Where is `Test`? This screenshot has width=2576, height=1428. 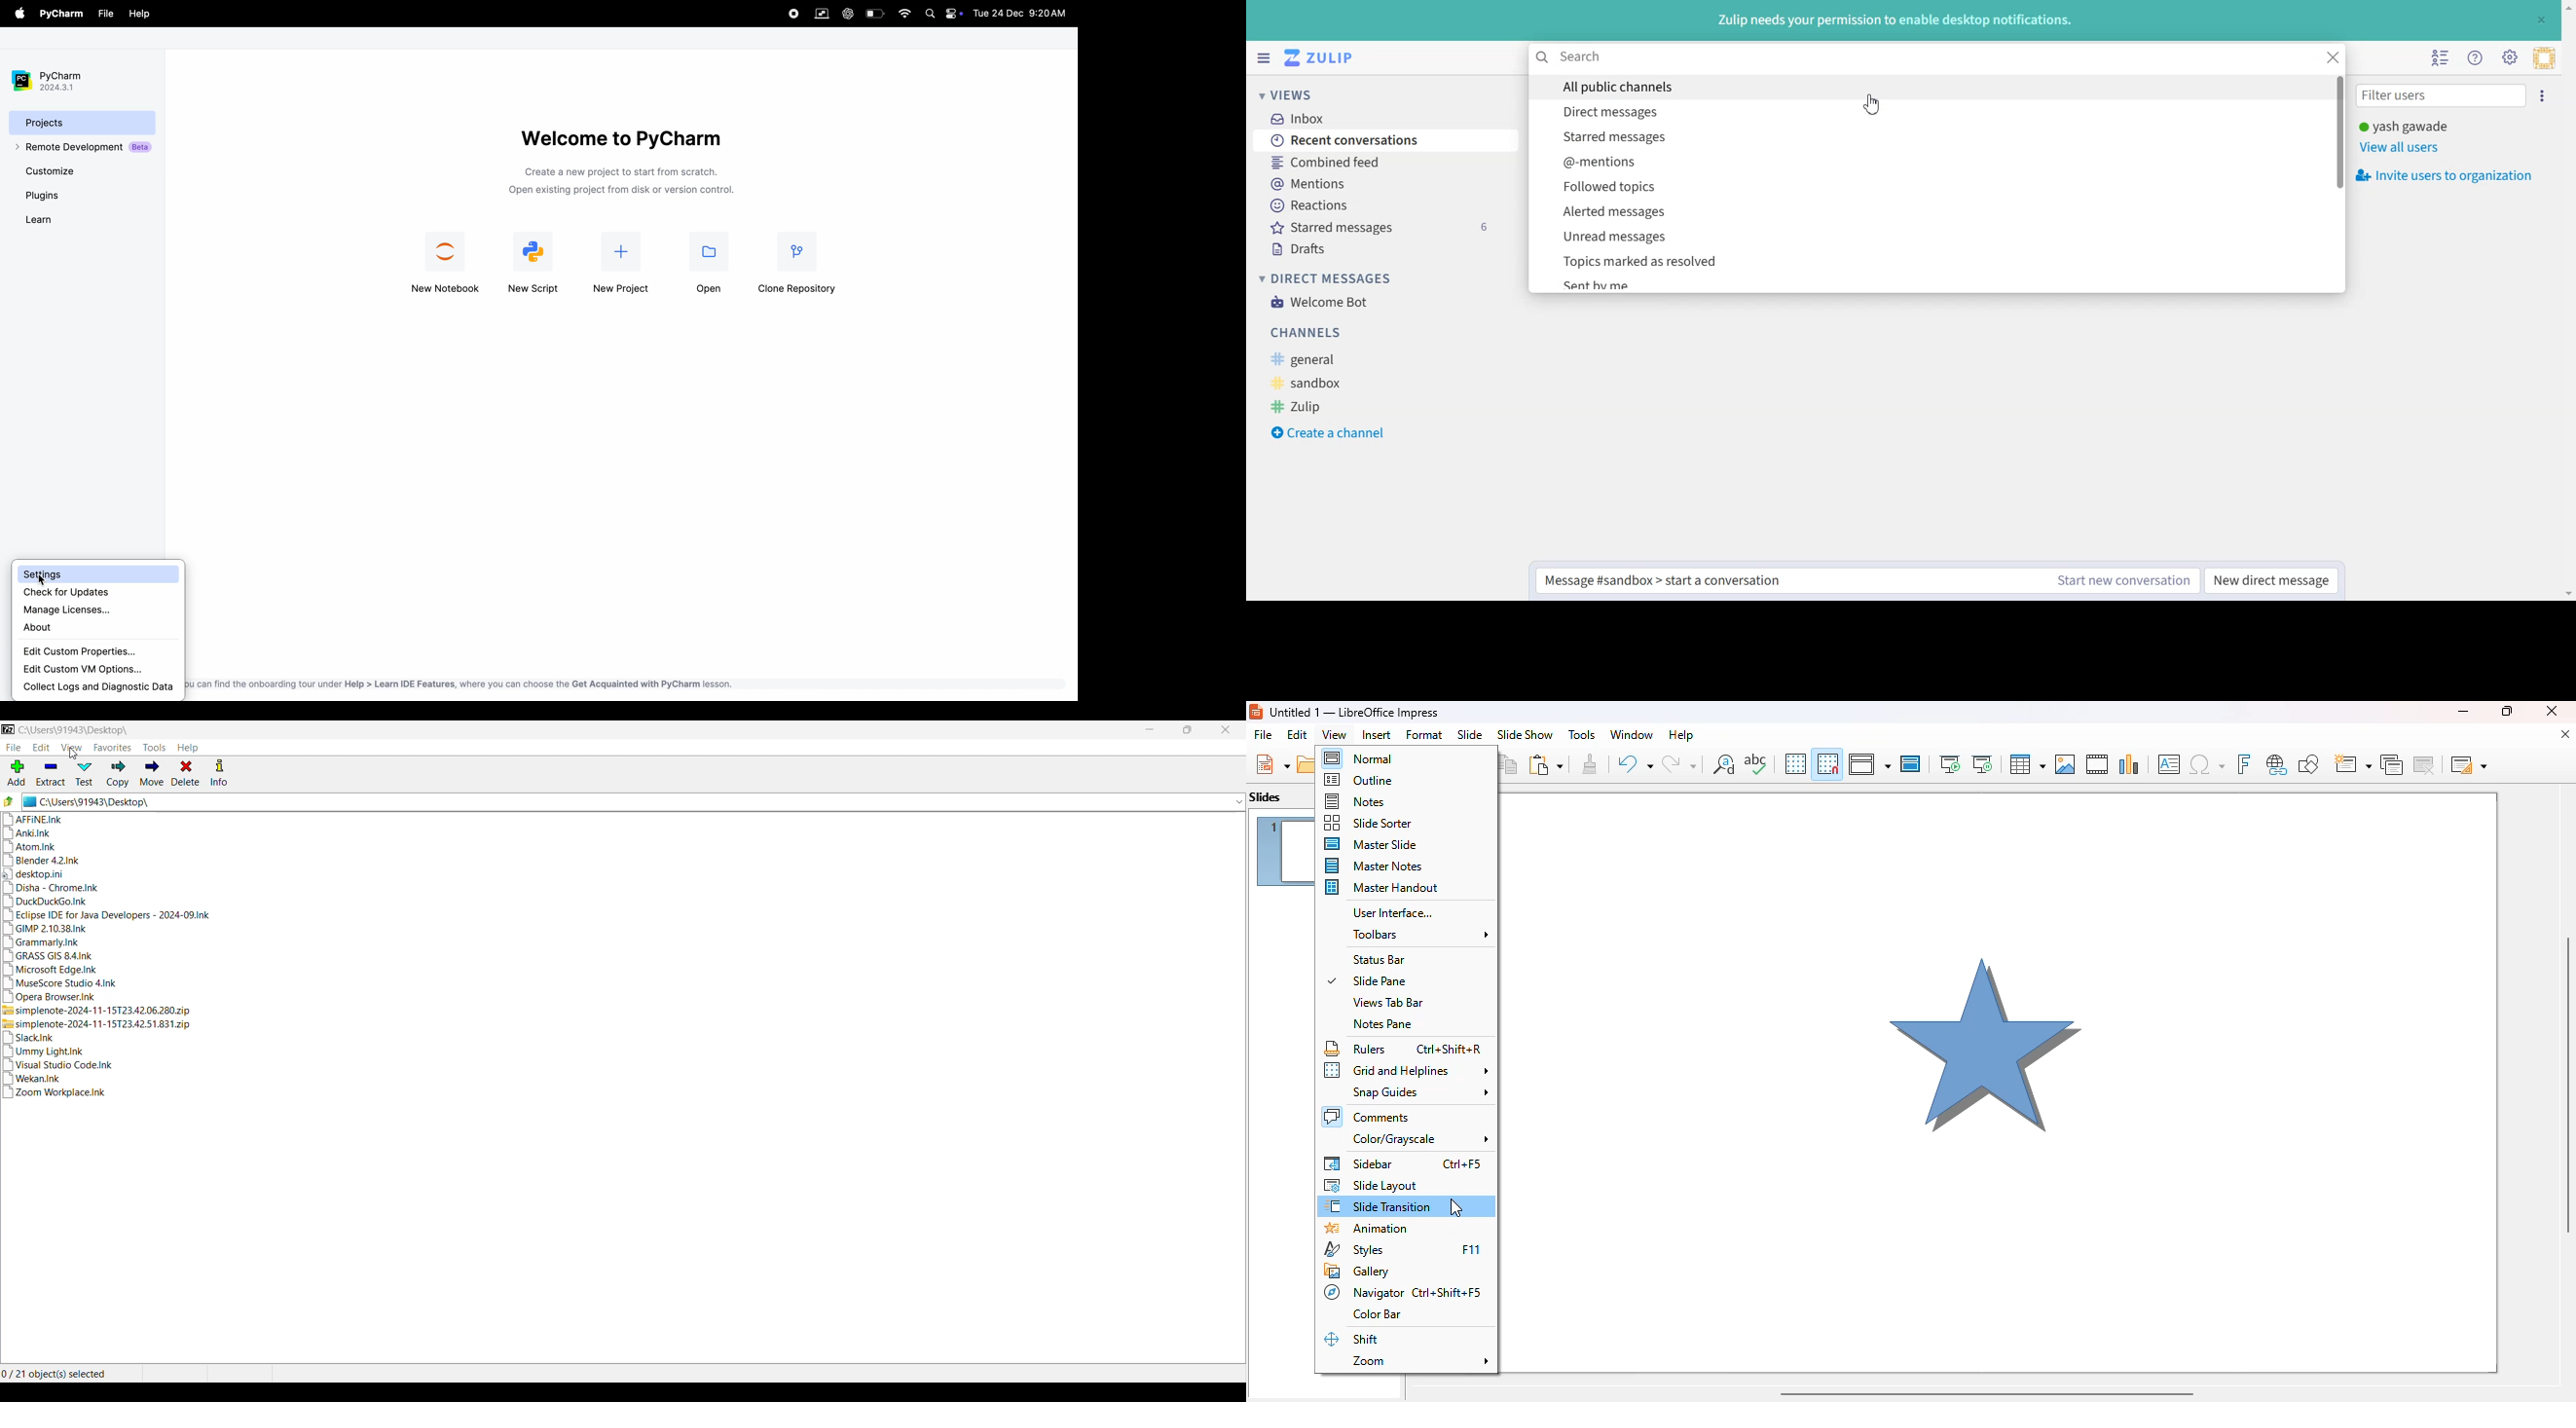 Test is located at coordinates (84, 774).